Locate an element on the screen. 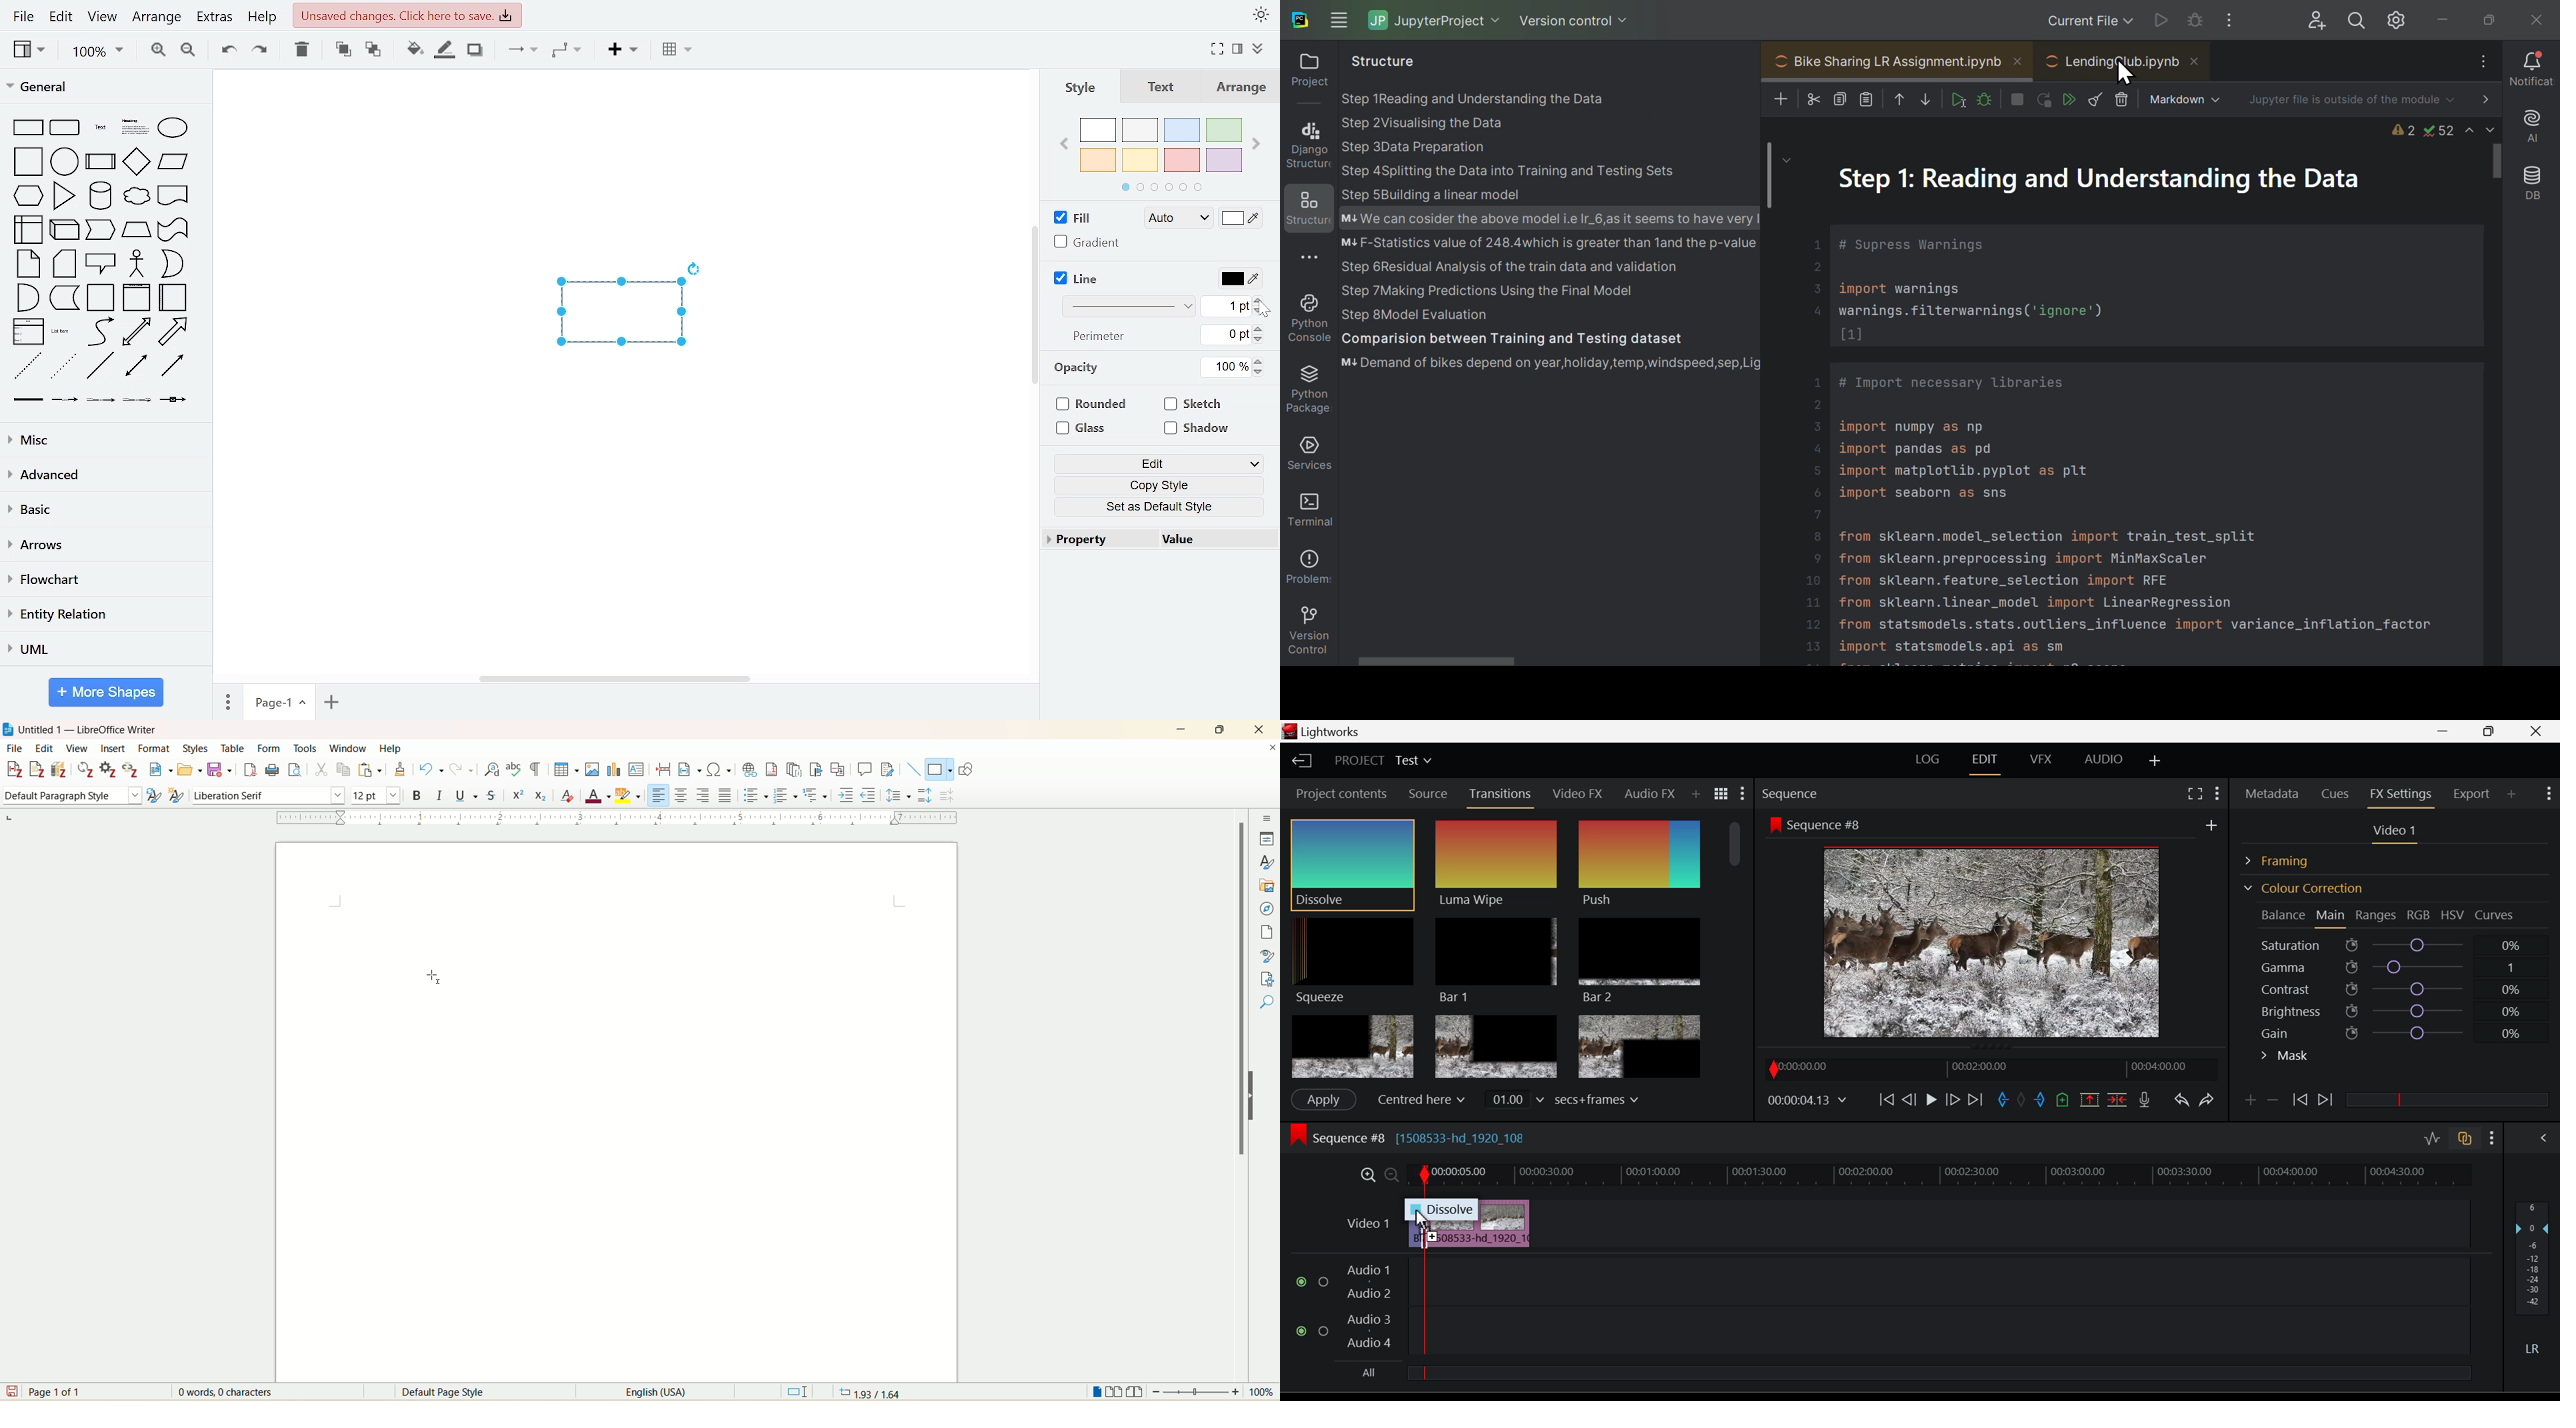 The width and height of the screenshot is (2576, 1428). find is located at coordinates (1267, 1026).